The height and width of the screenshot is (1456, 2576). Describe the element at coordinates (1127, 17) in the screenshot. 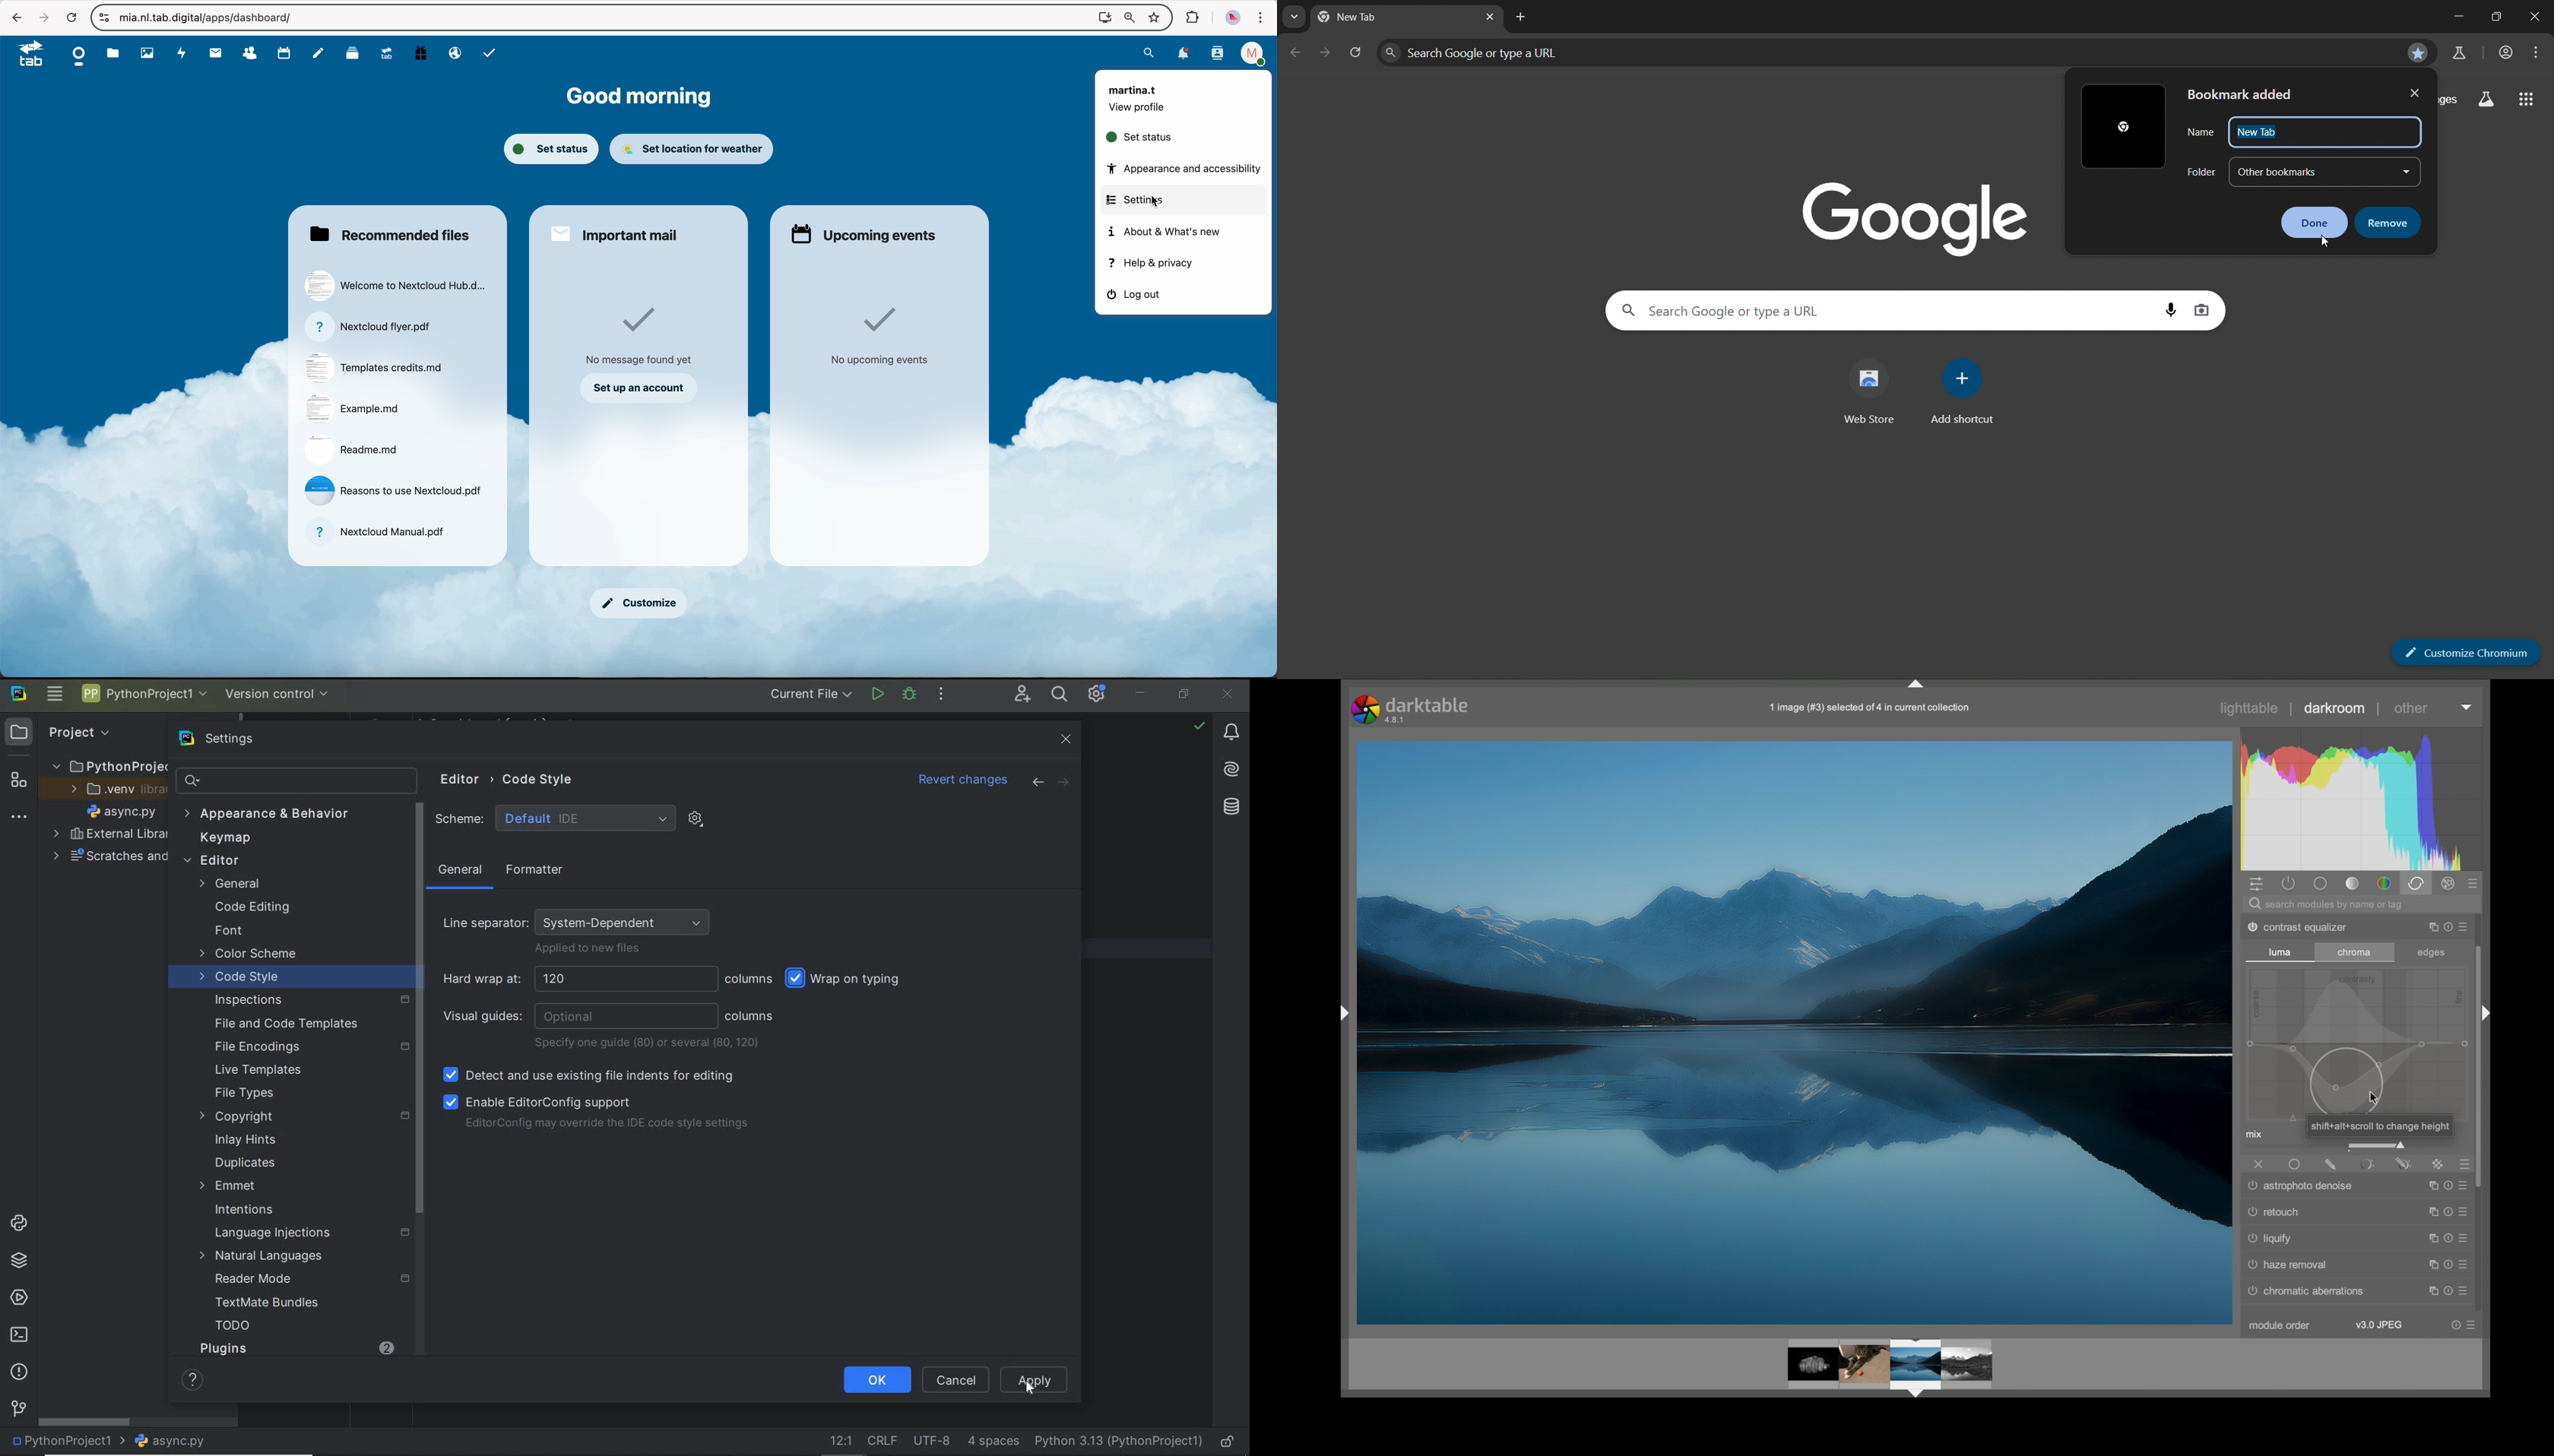

I see `zoom out` at that location.